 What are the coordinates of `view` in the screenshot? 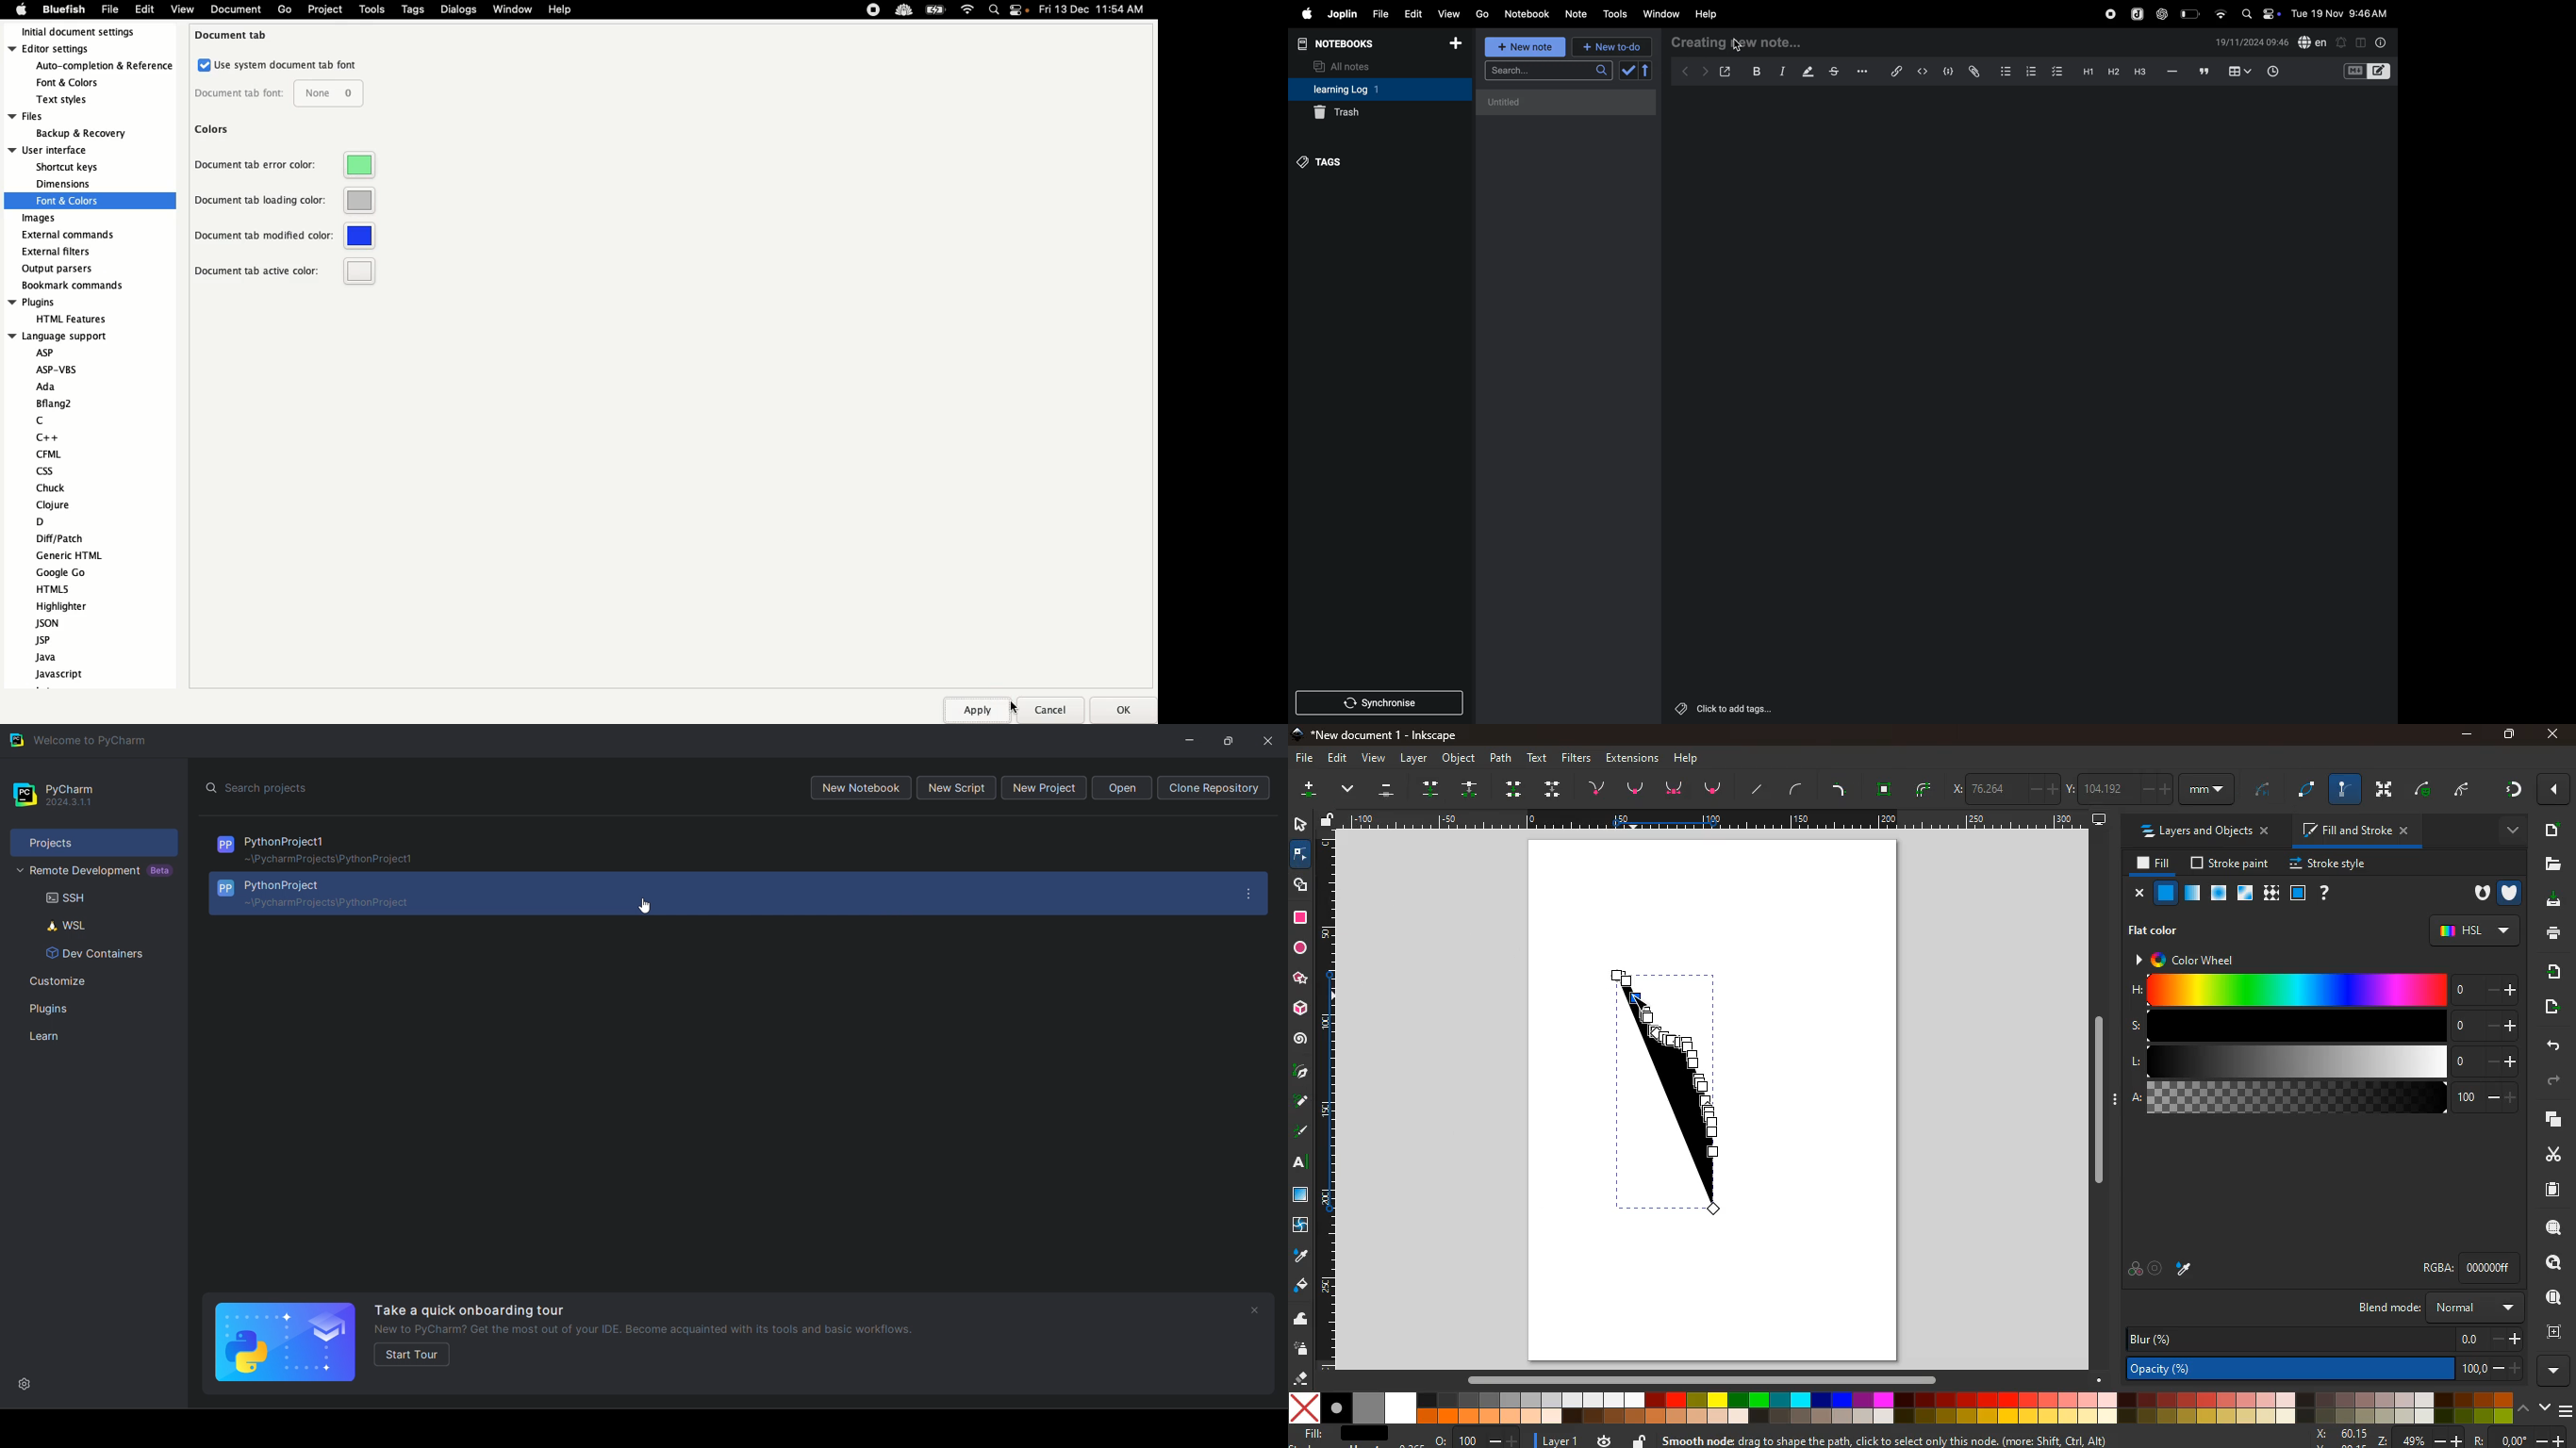 It's located at (1373, 759).